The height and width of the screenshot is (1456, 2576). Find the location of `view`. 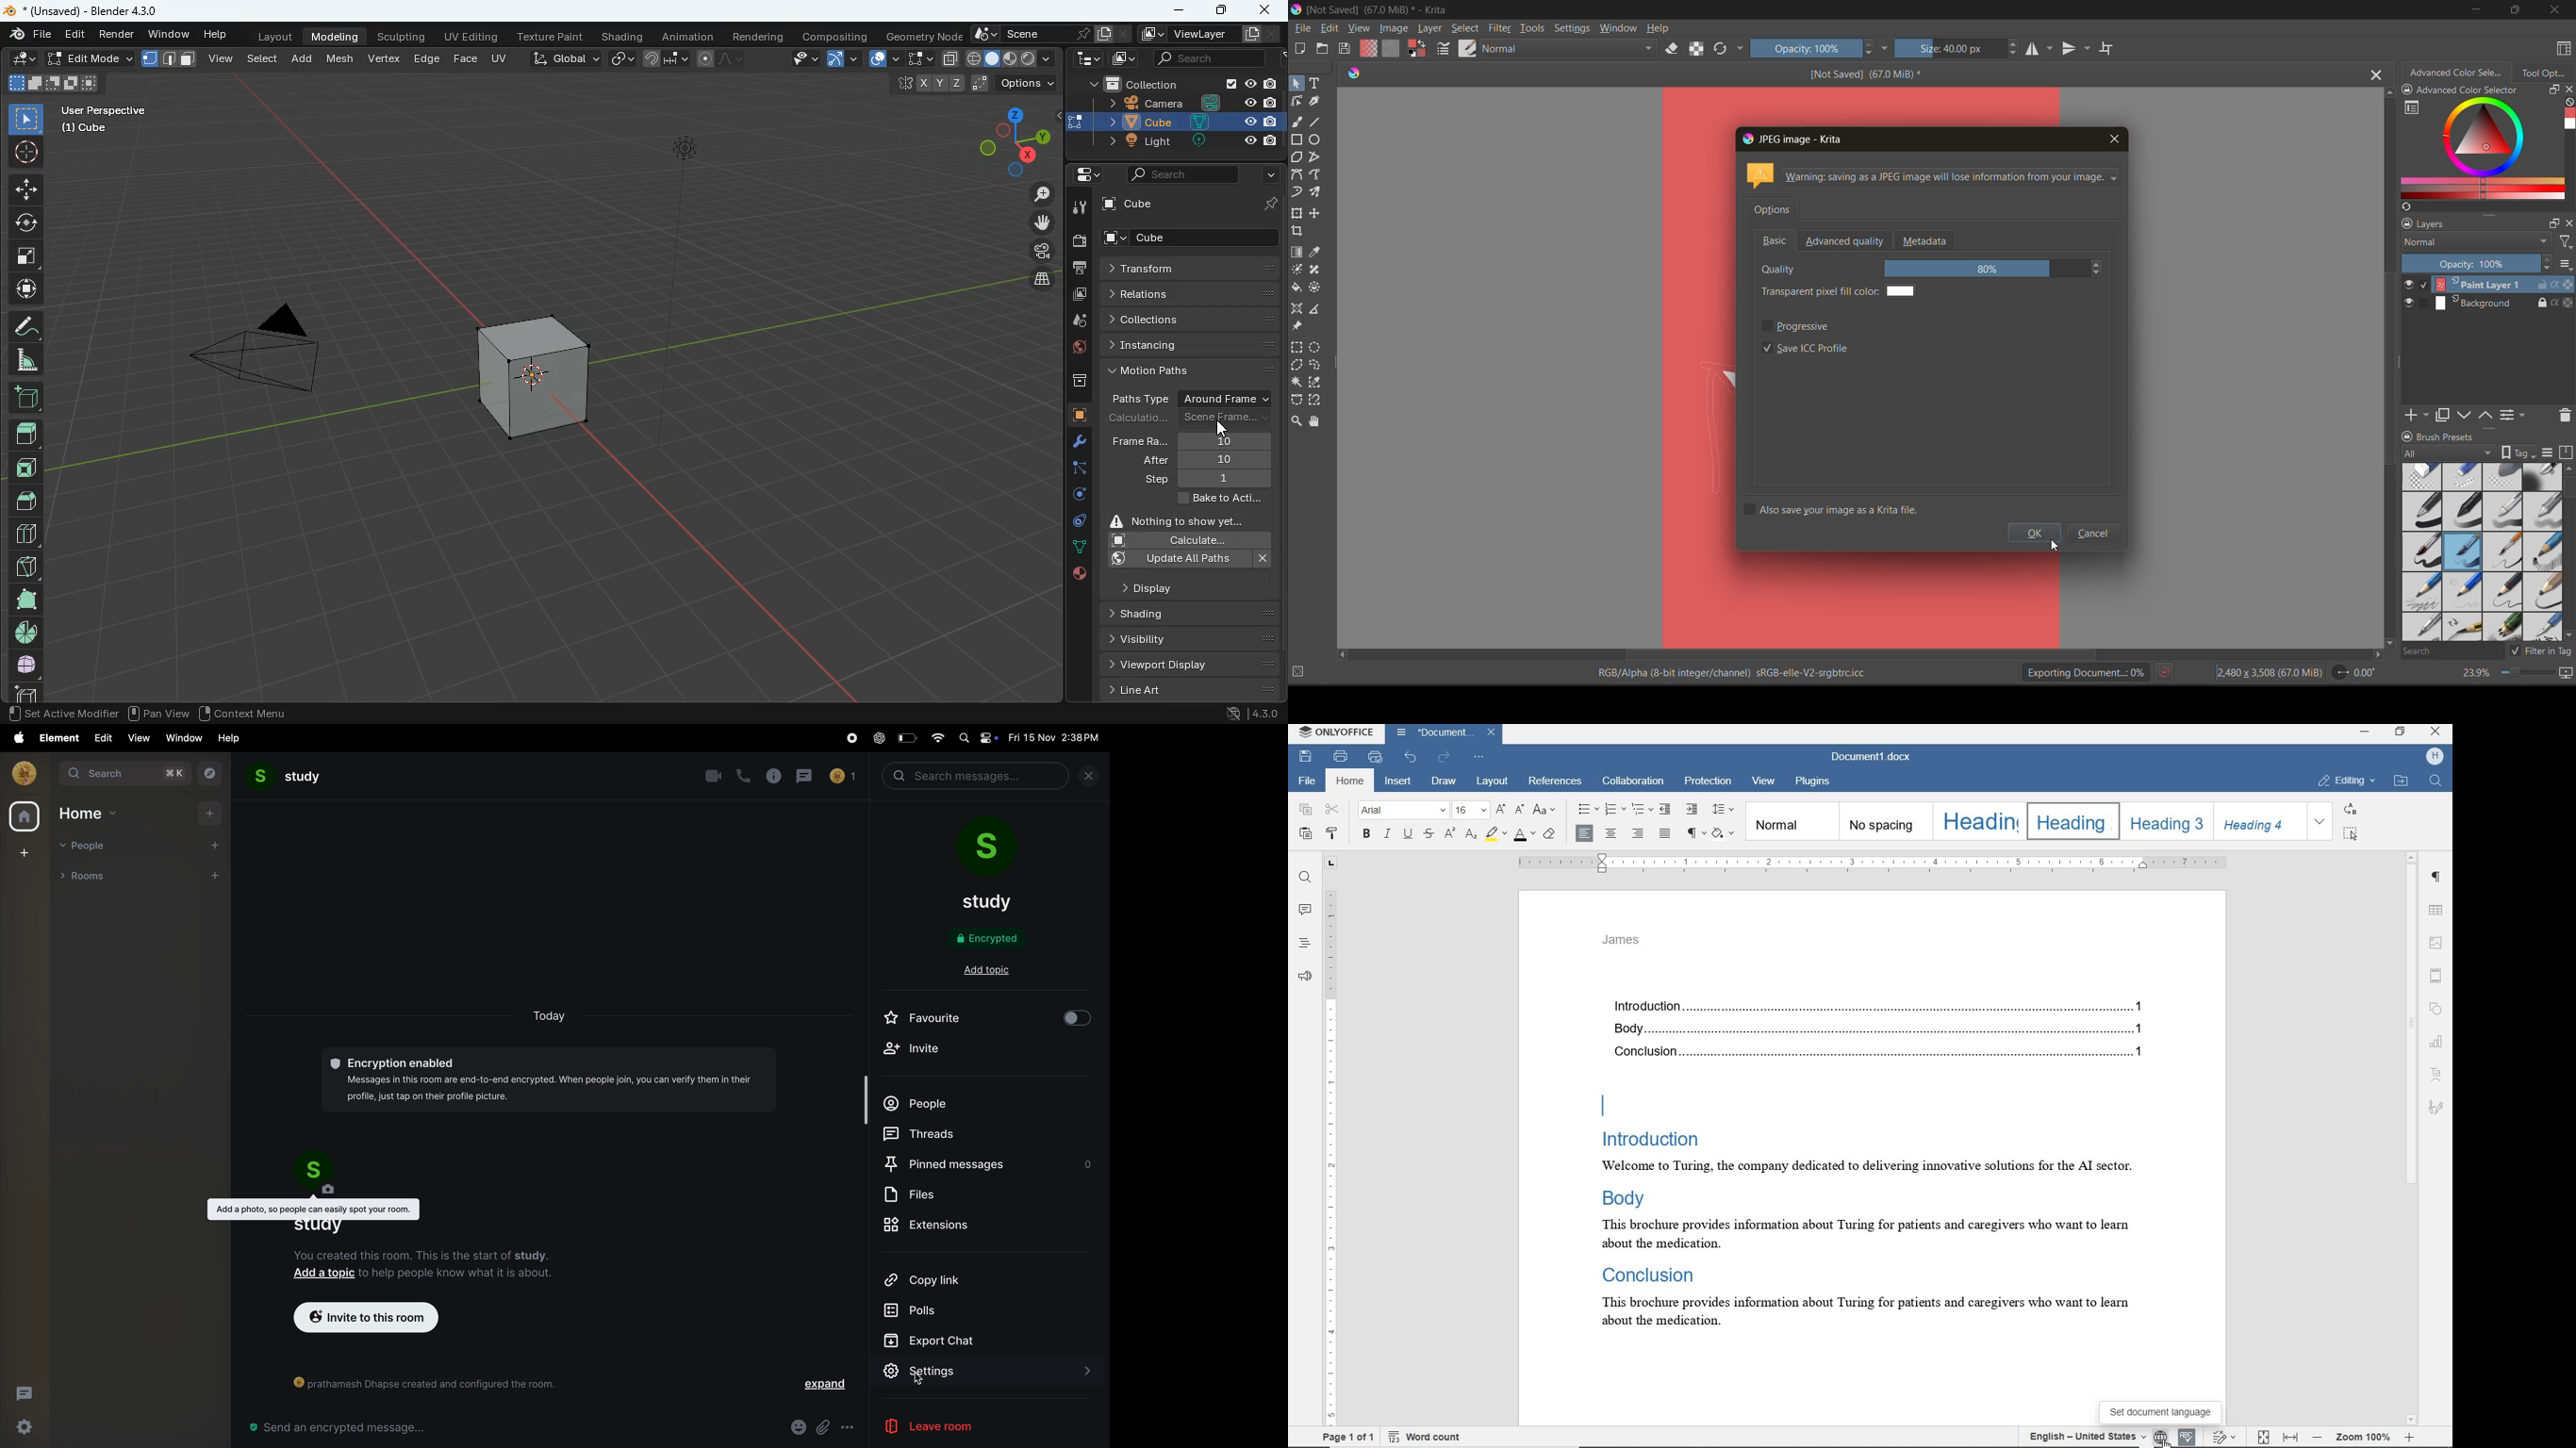

view is located at coordinates (137, 738).